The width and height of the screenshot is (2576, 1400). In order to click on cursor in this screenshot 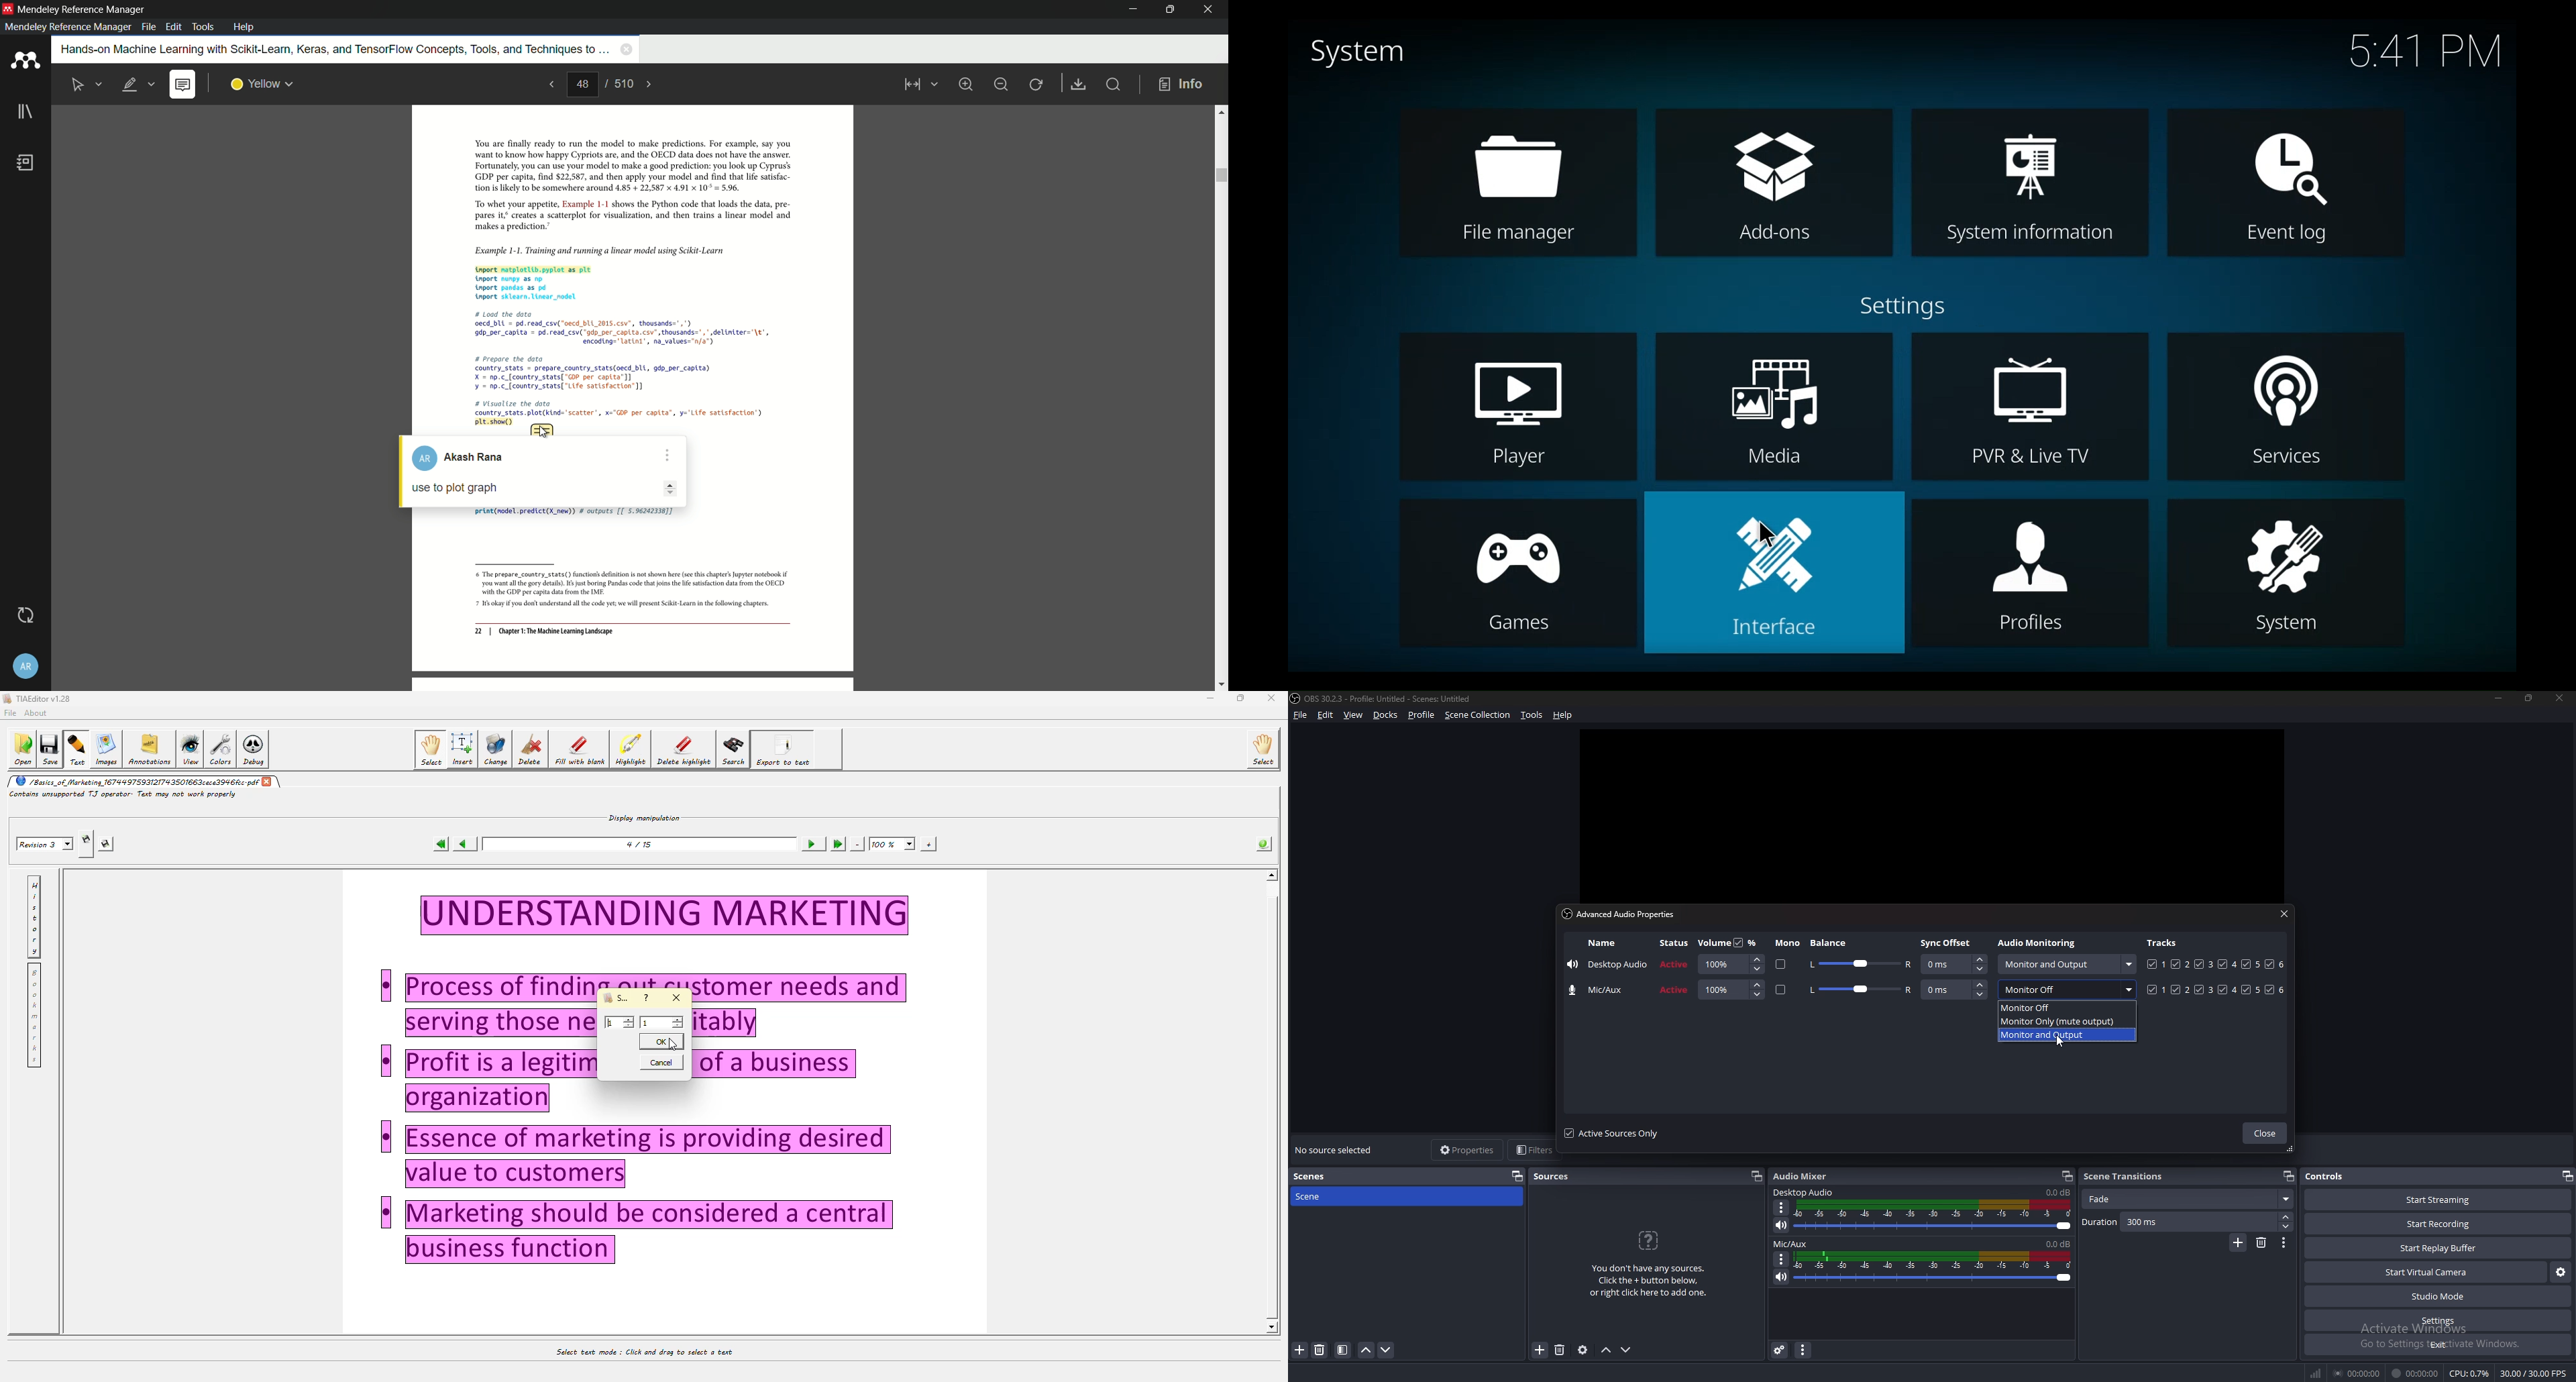, I will do `click(543, 432)`.